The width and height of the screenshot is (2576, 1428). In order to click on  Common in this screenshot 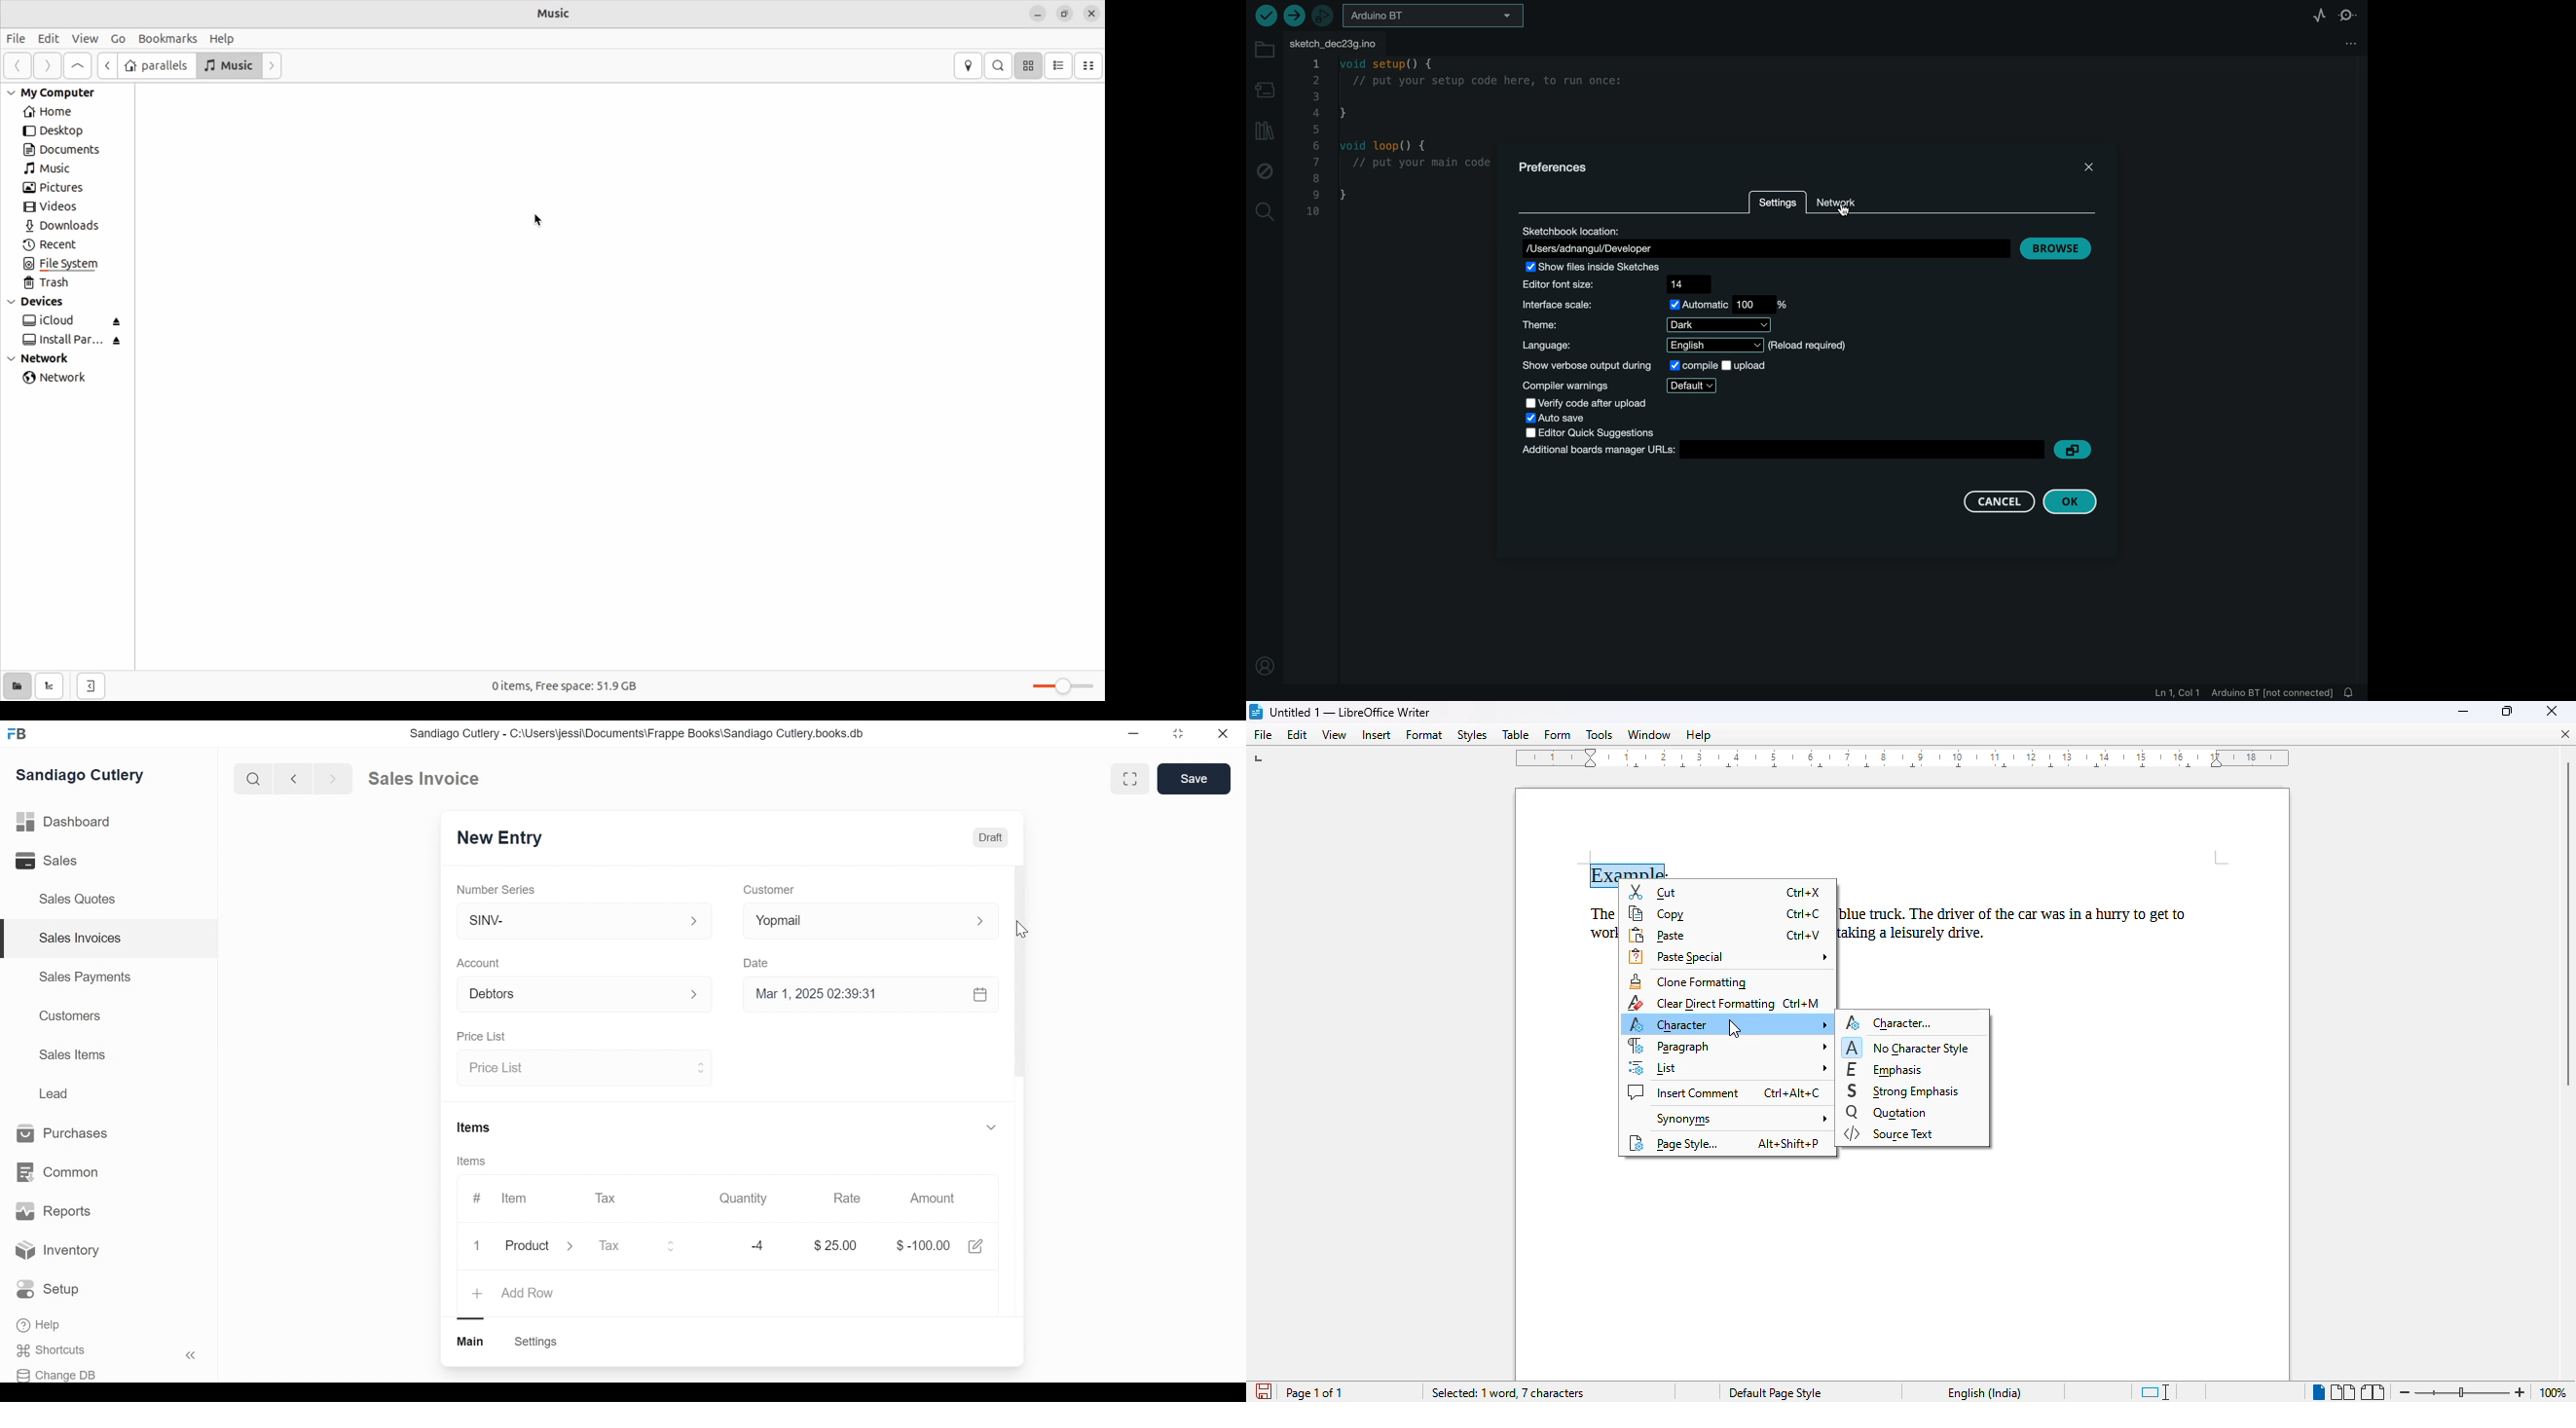, I will do `click(59, 1172)`.